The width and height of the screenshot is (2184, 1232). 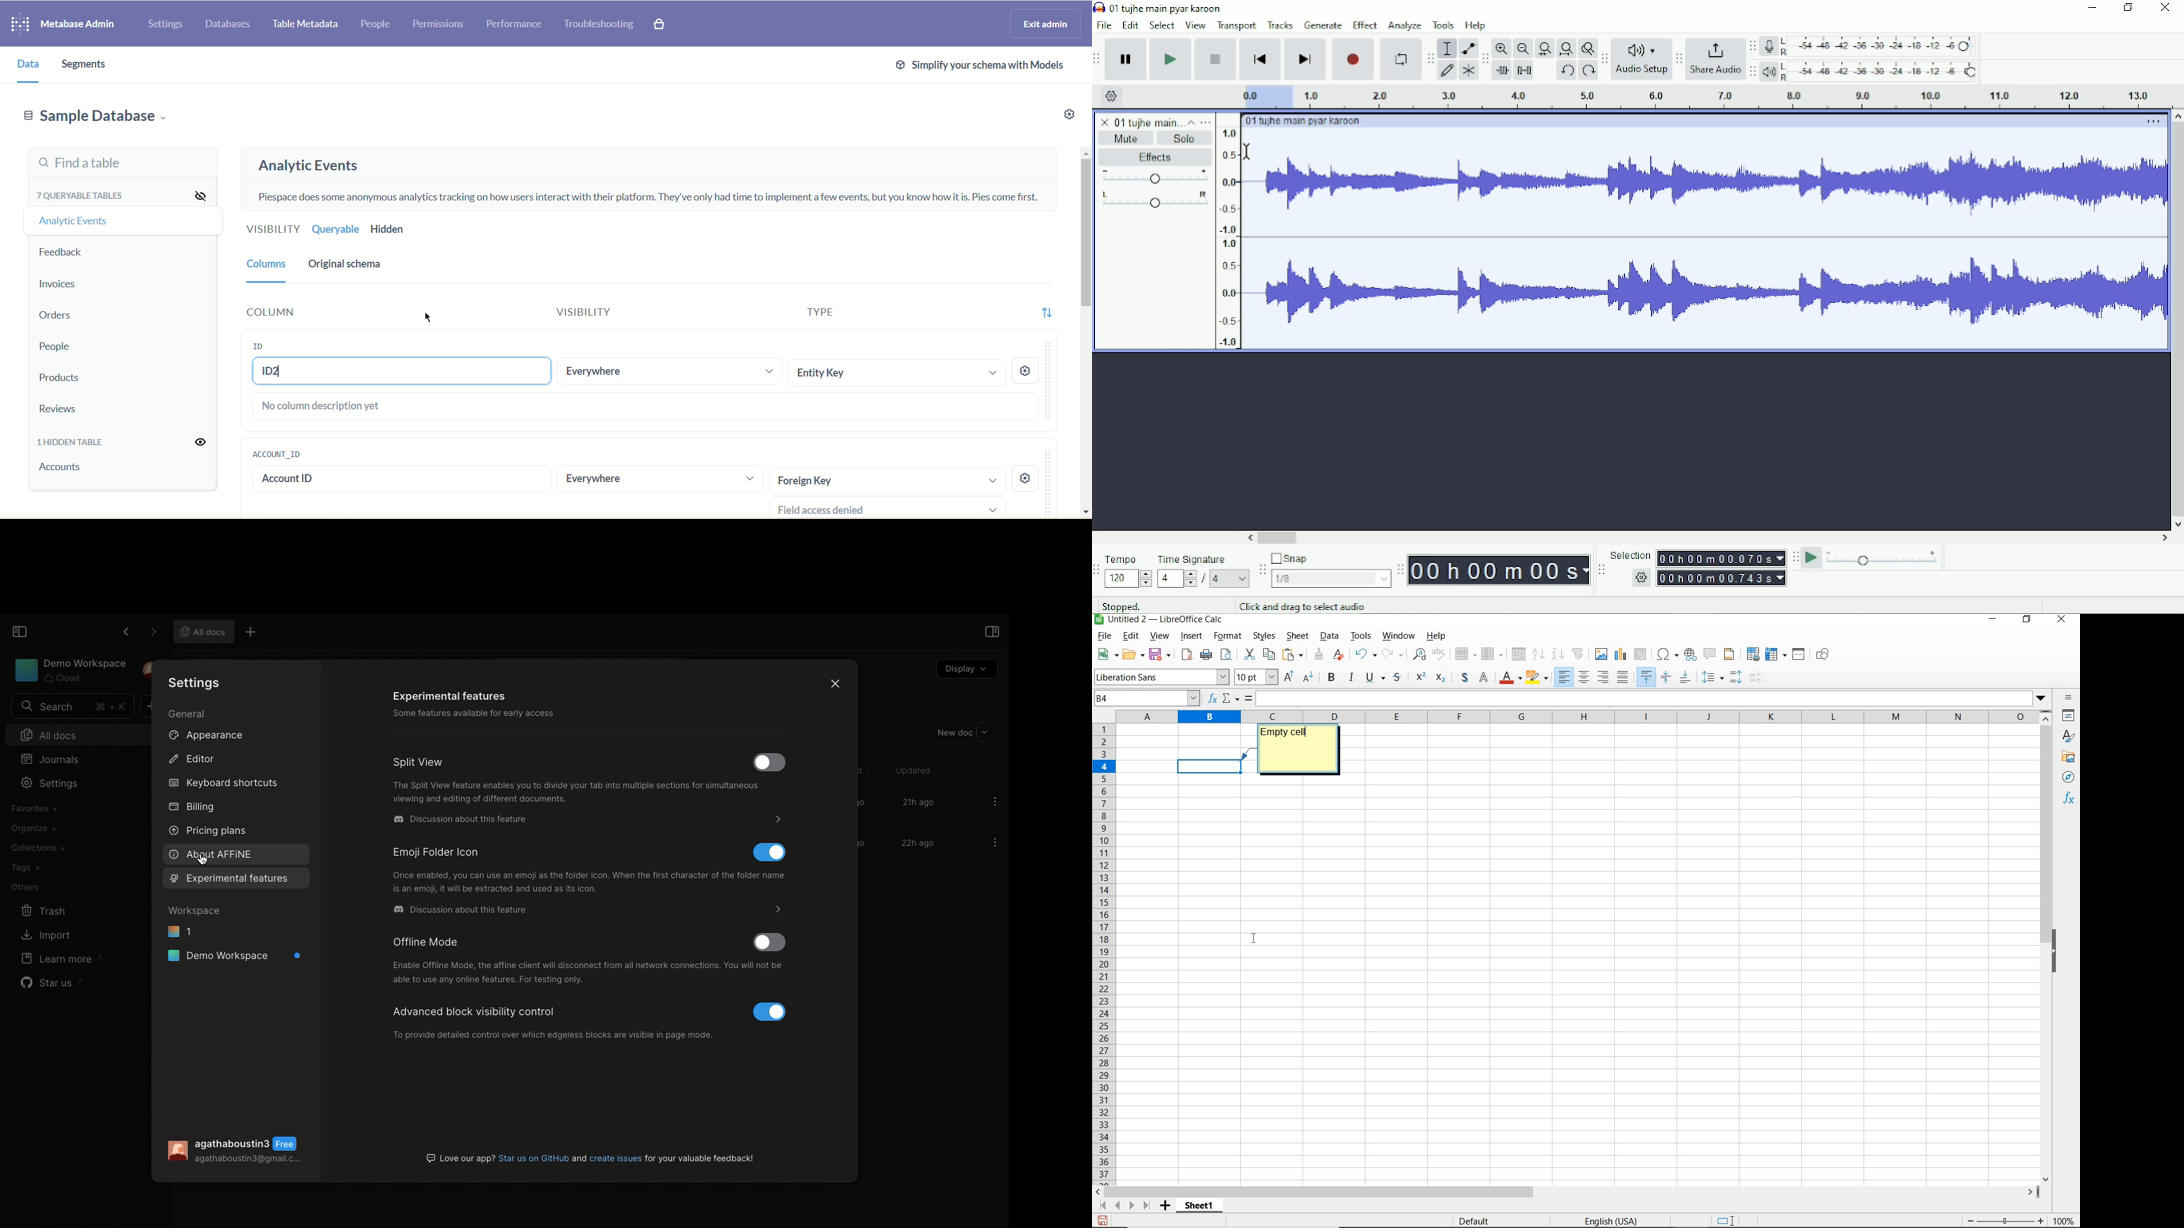 I want to click on Envelope tool, so click(x=1467, y=49).